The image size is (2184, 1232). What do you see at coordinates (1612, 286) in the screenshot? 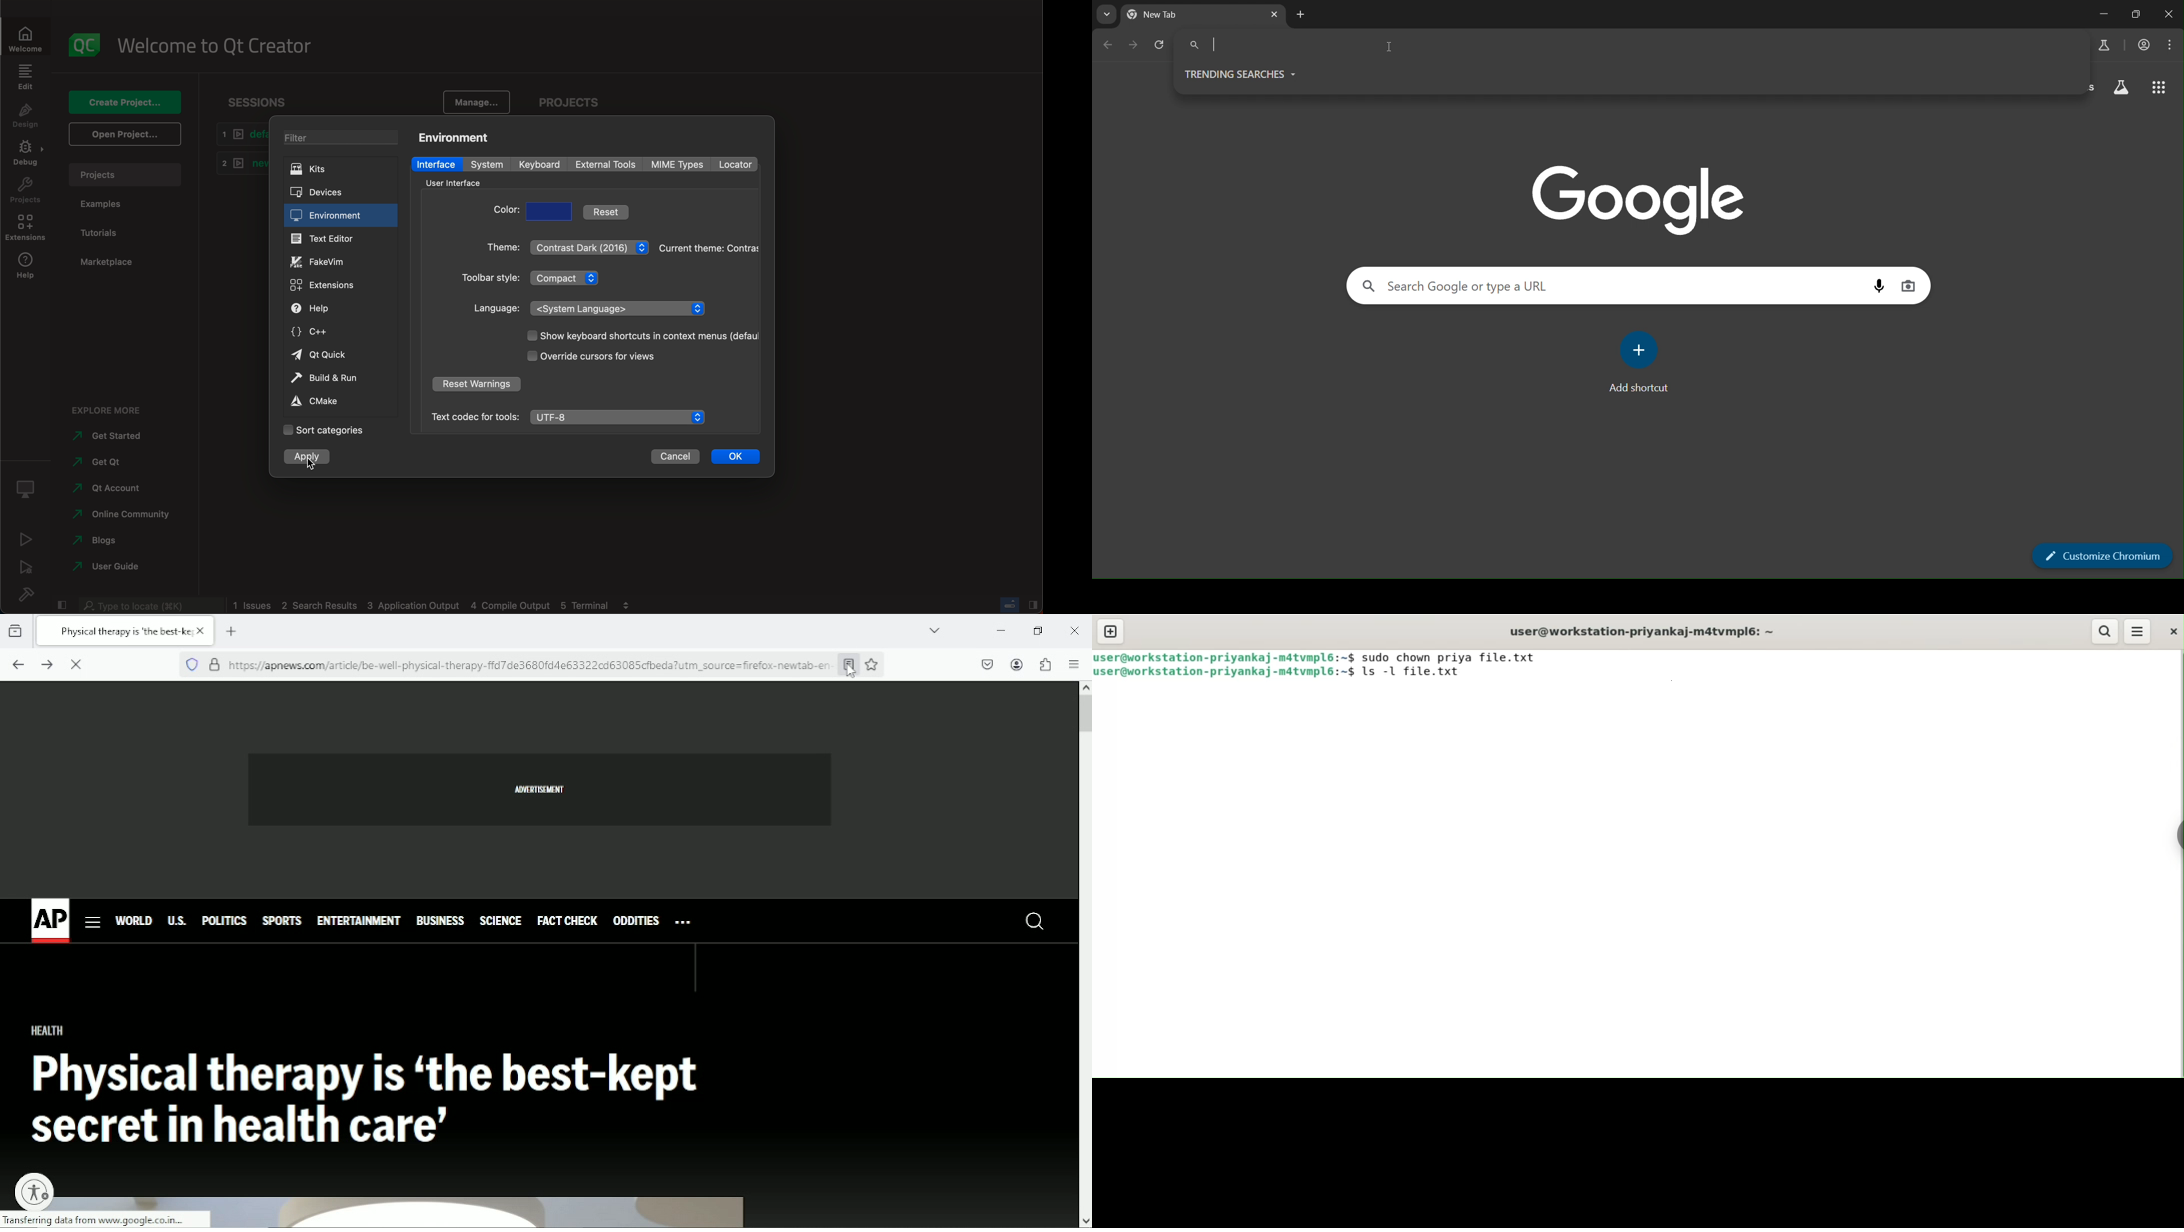
I see `search google or type a URL` at bounding box center [1612, 286].